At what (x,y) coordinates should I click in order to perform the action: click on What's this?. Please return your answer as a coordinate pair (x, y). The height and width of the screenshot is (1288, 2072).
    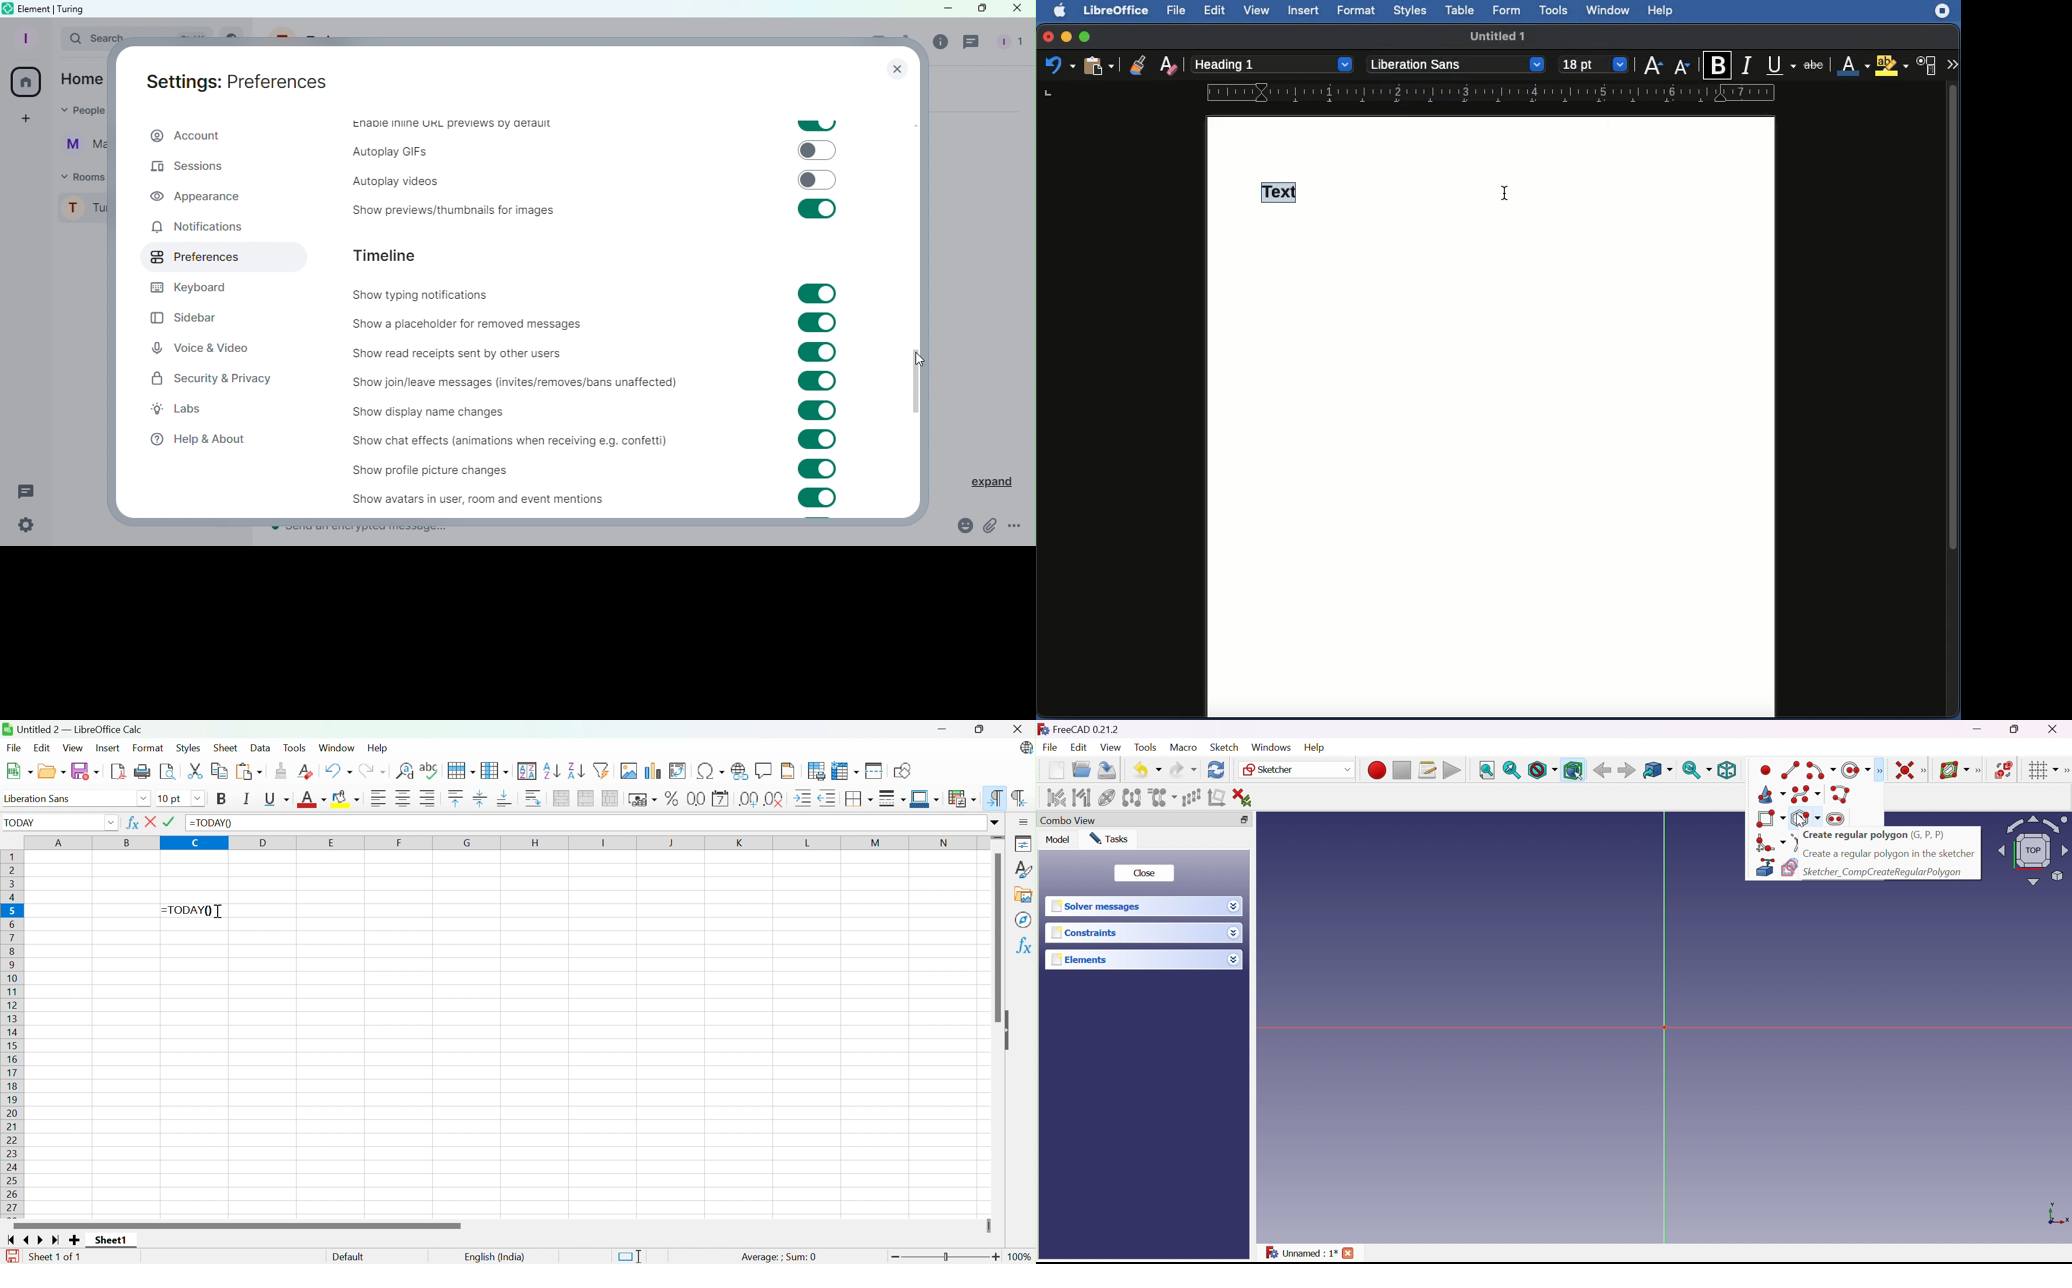
    Looking at the image, I should click on (1780, 770).